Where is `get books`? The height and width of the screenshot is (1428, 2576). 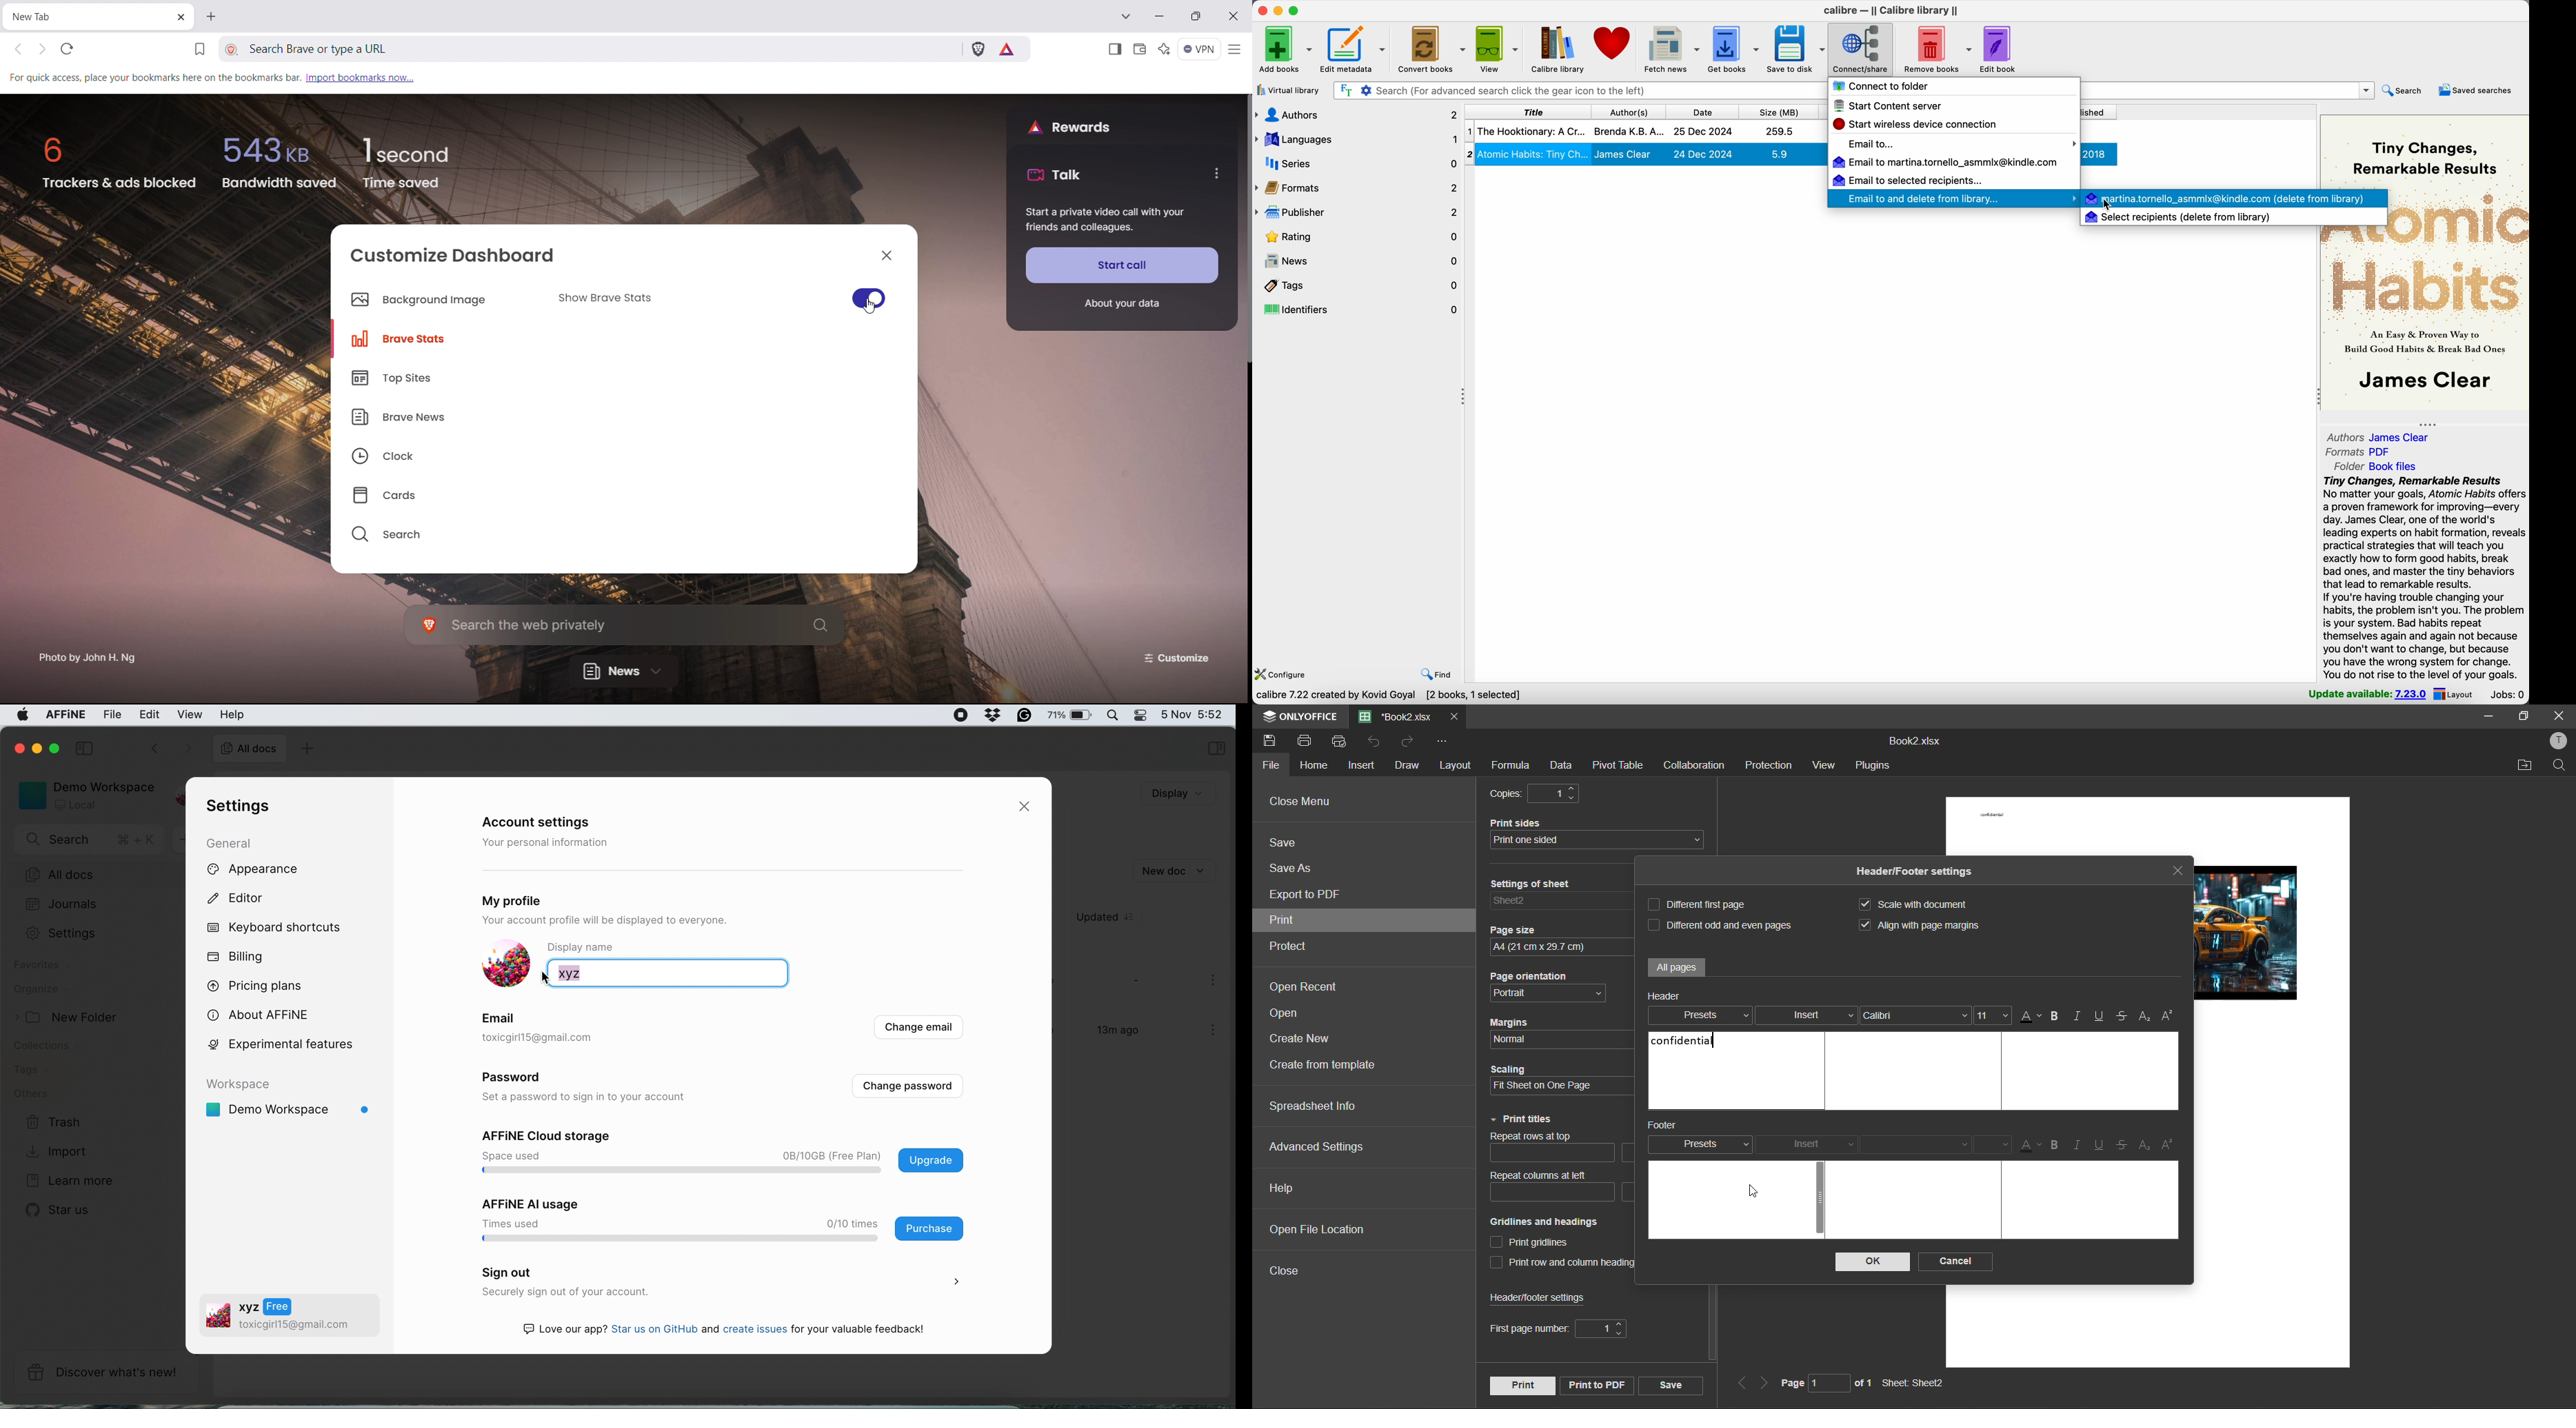 get books is located at coordinates (1735, 49).